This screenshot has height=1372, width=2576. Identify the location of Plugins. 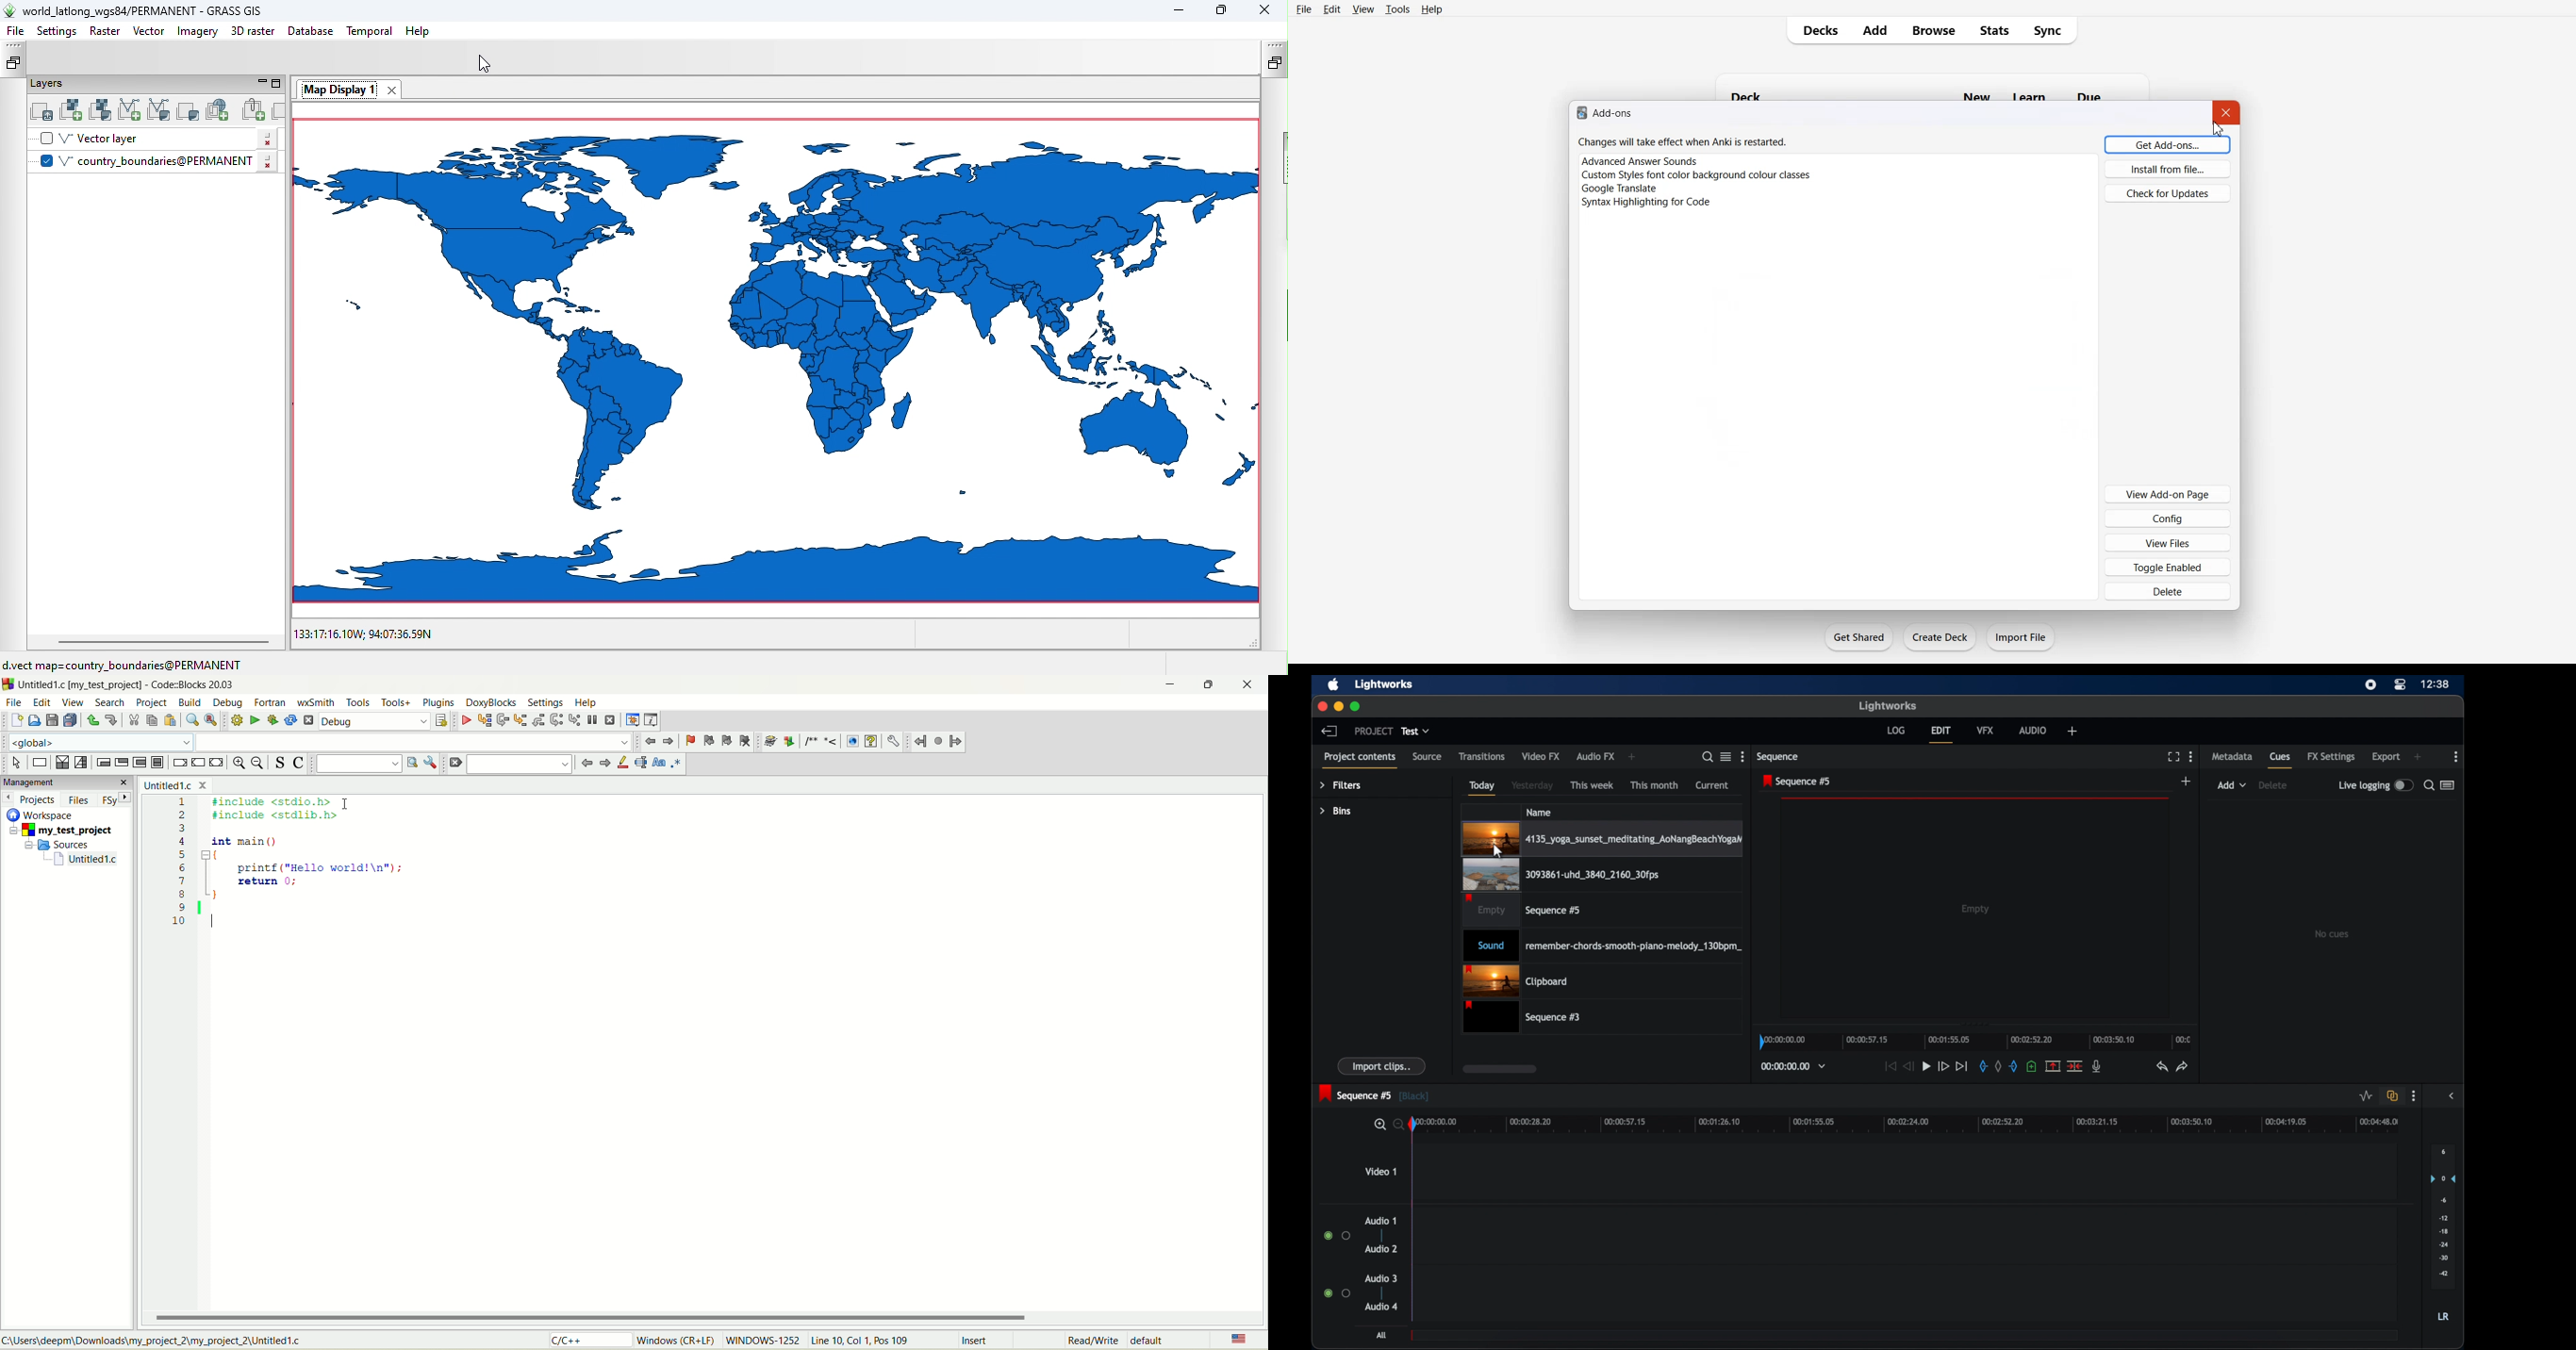
(1838, 175).